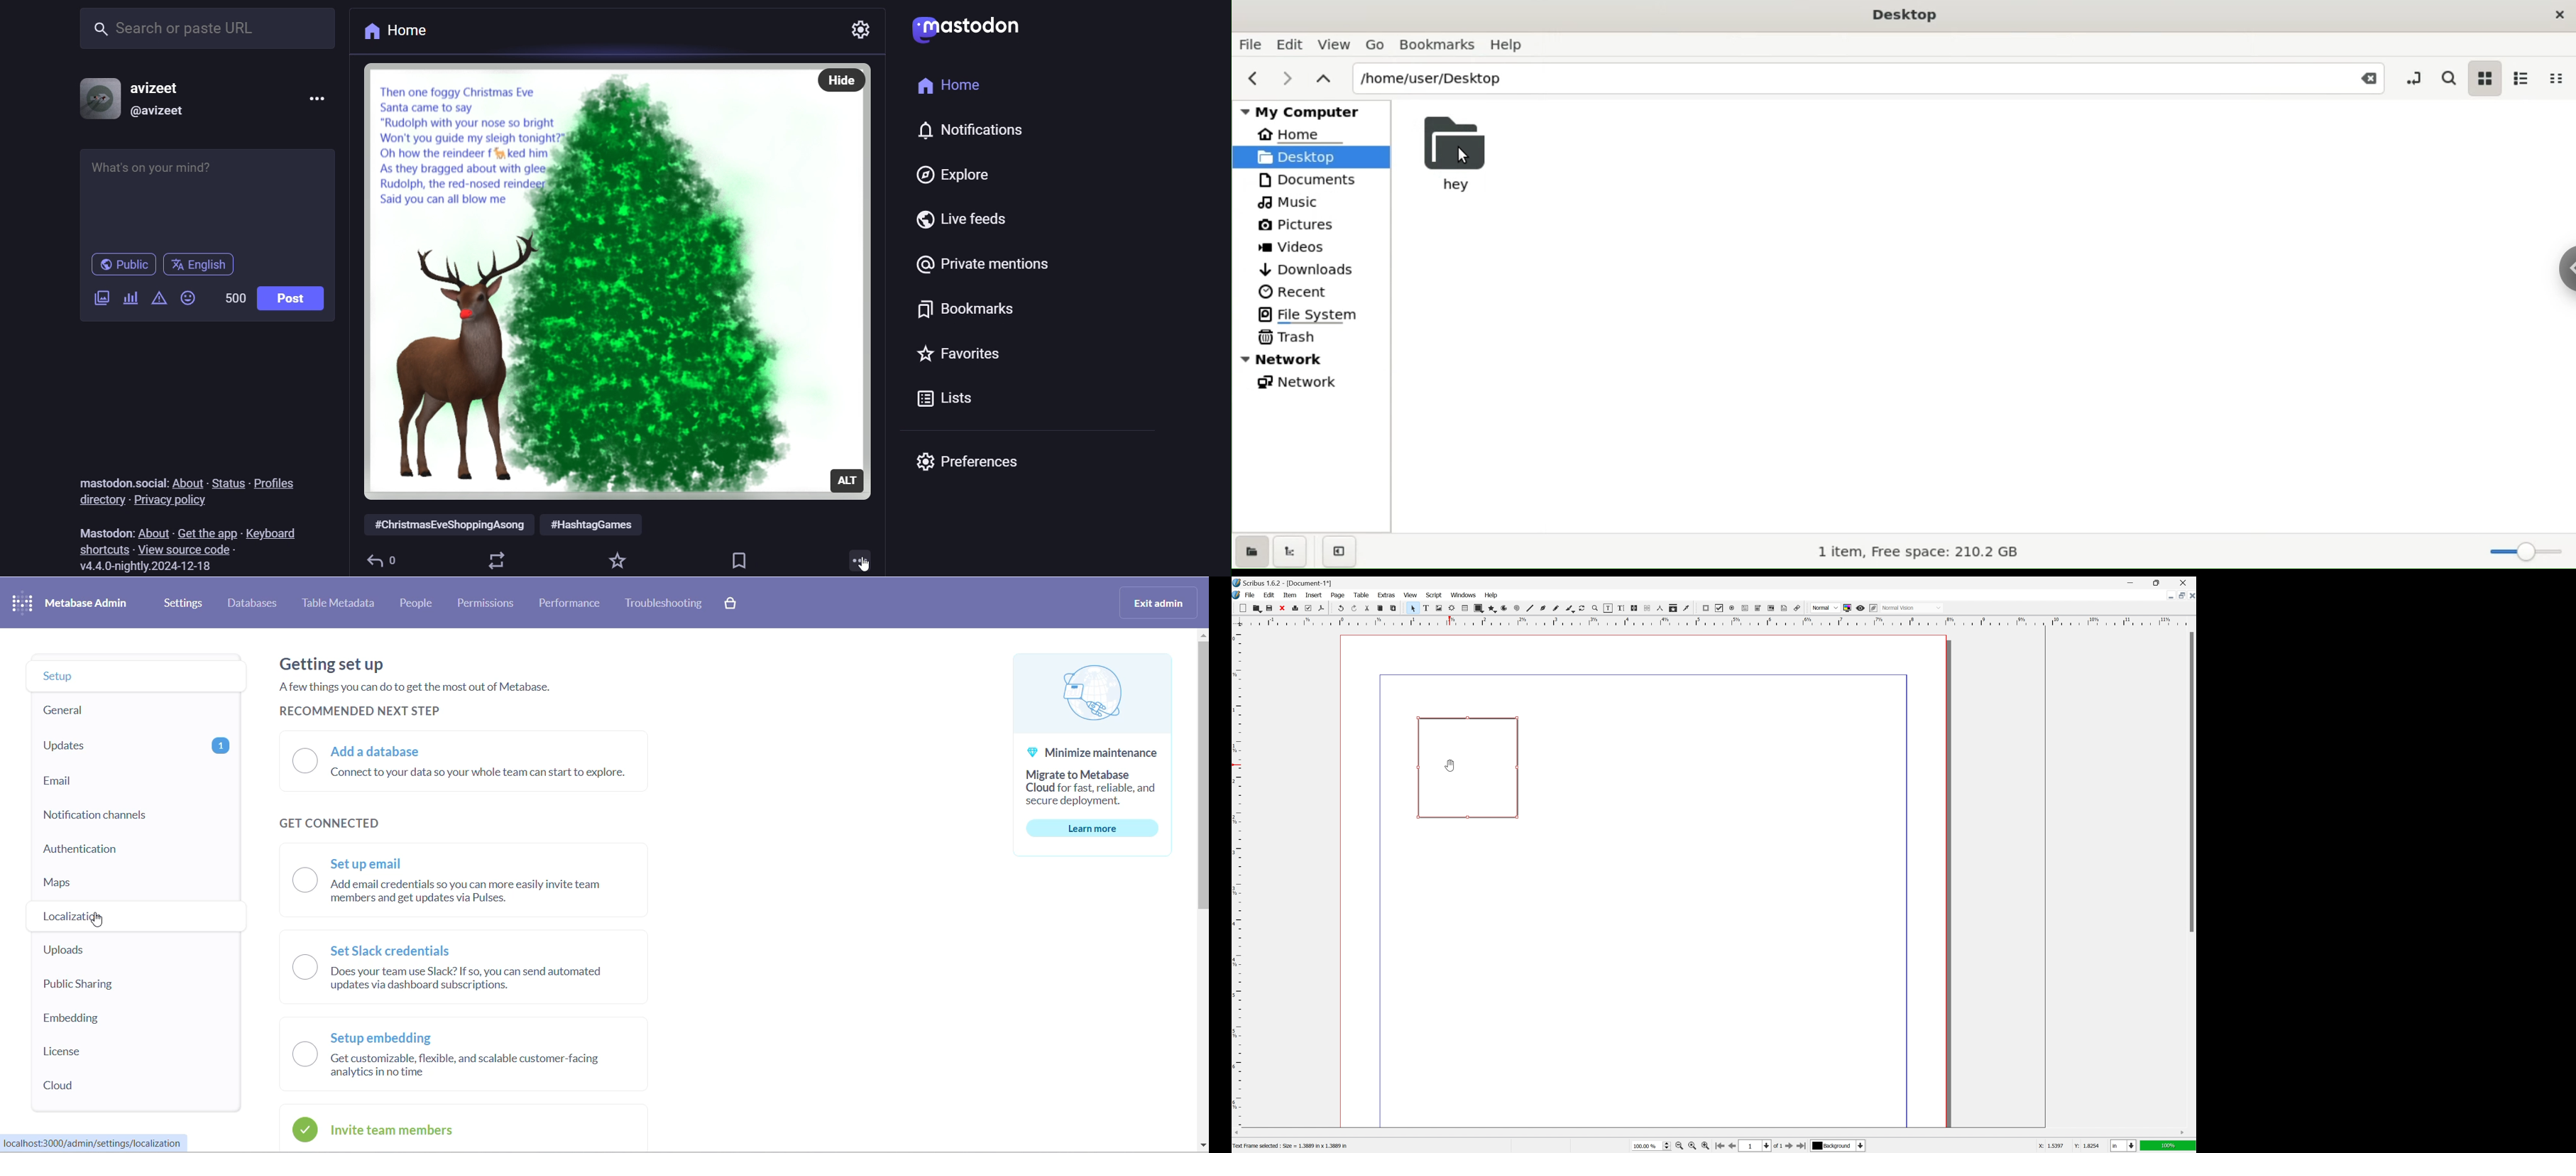 This screenshot has height=1176, width=2576. Describe the element at coordinates (2124, 1147) in the screenshot. I see `select current unit` at that location.